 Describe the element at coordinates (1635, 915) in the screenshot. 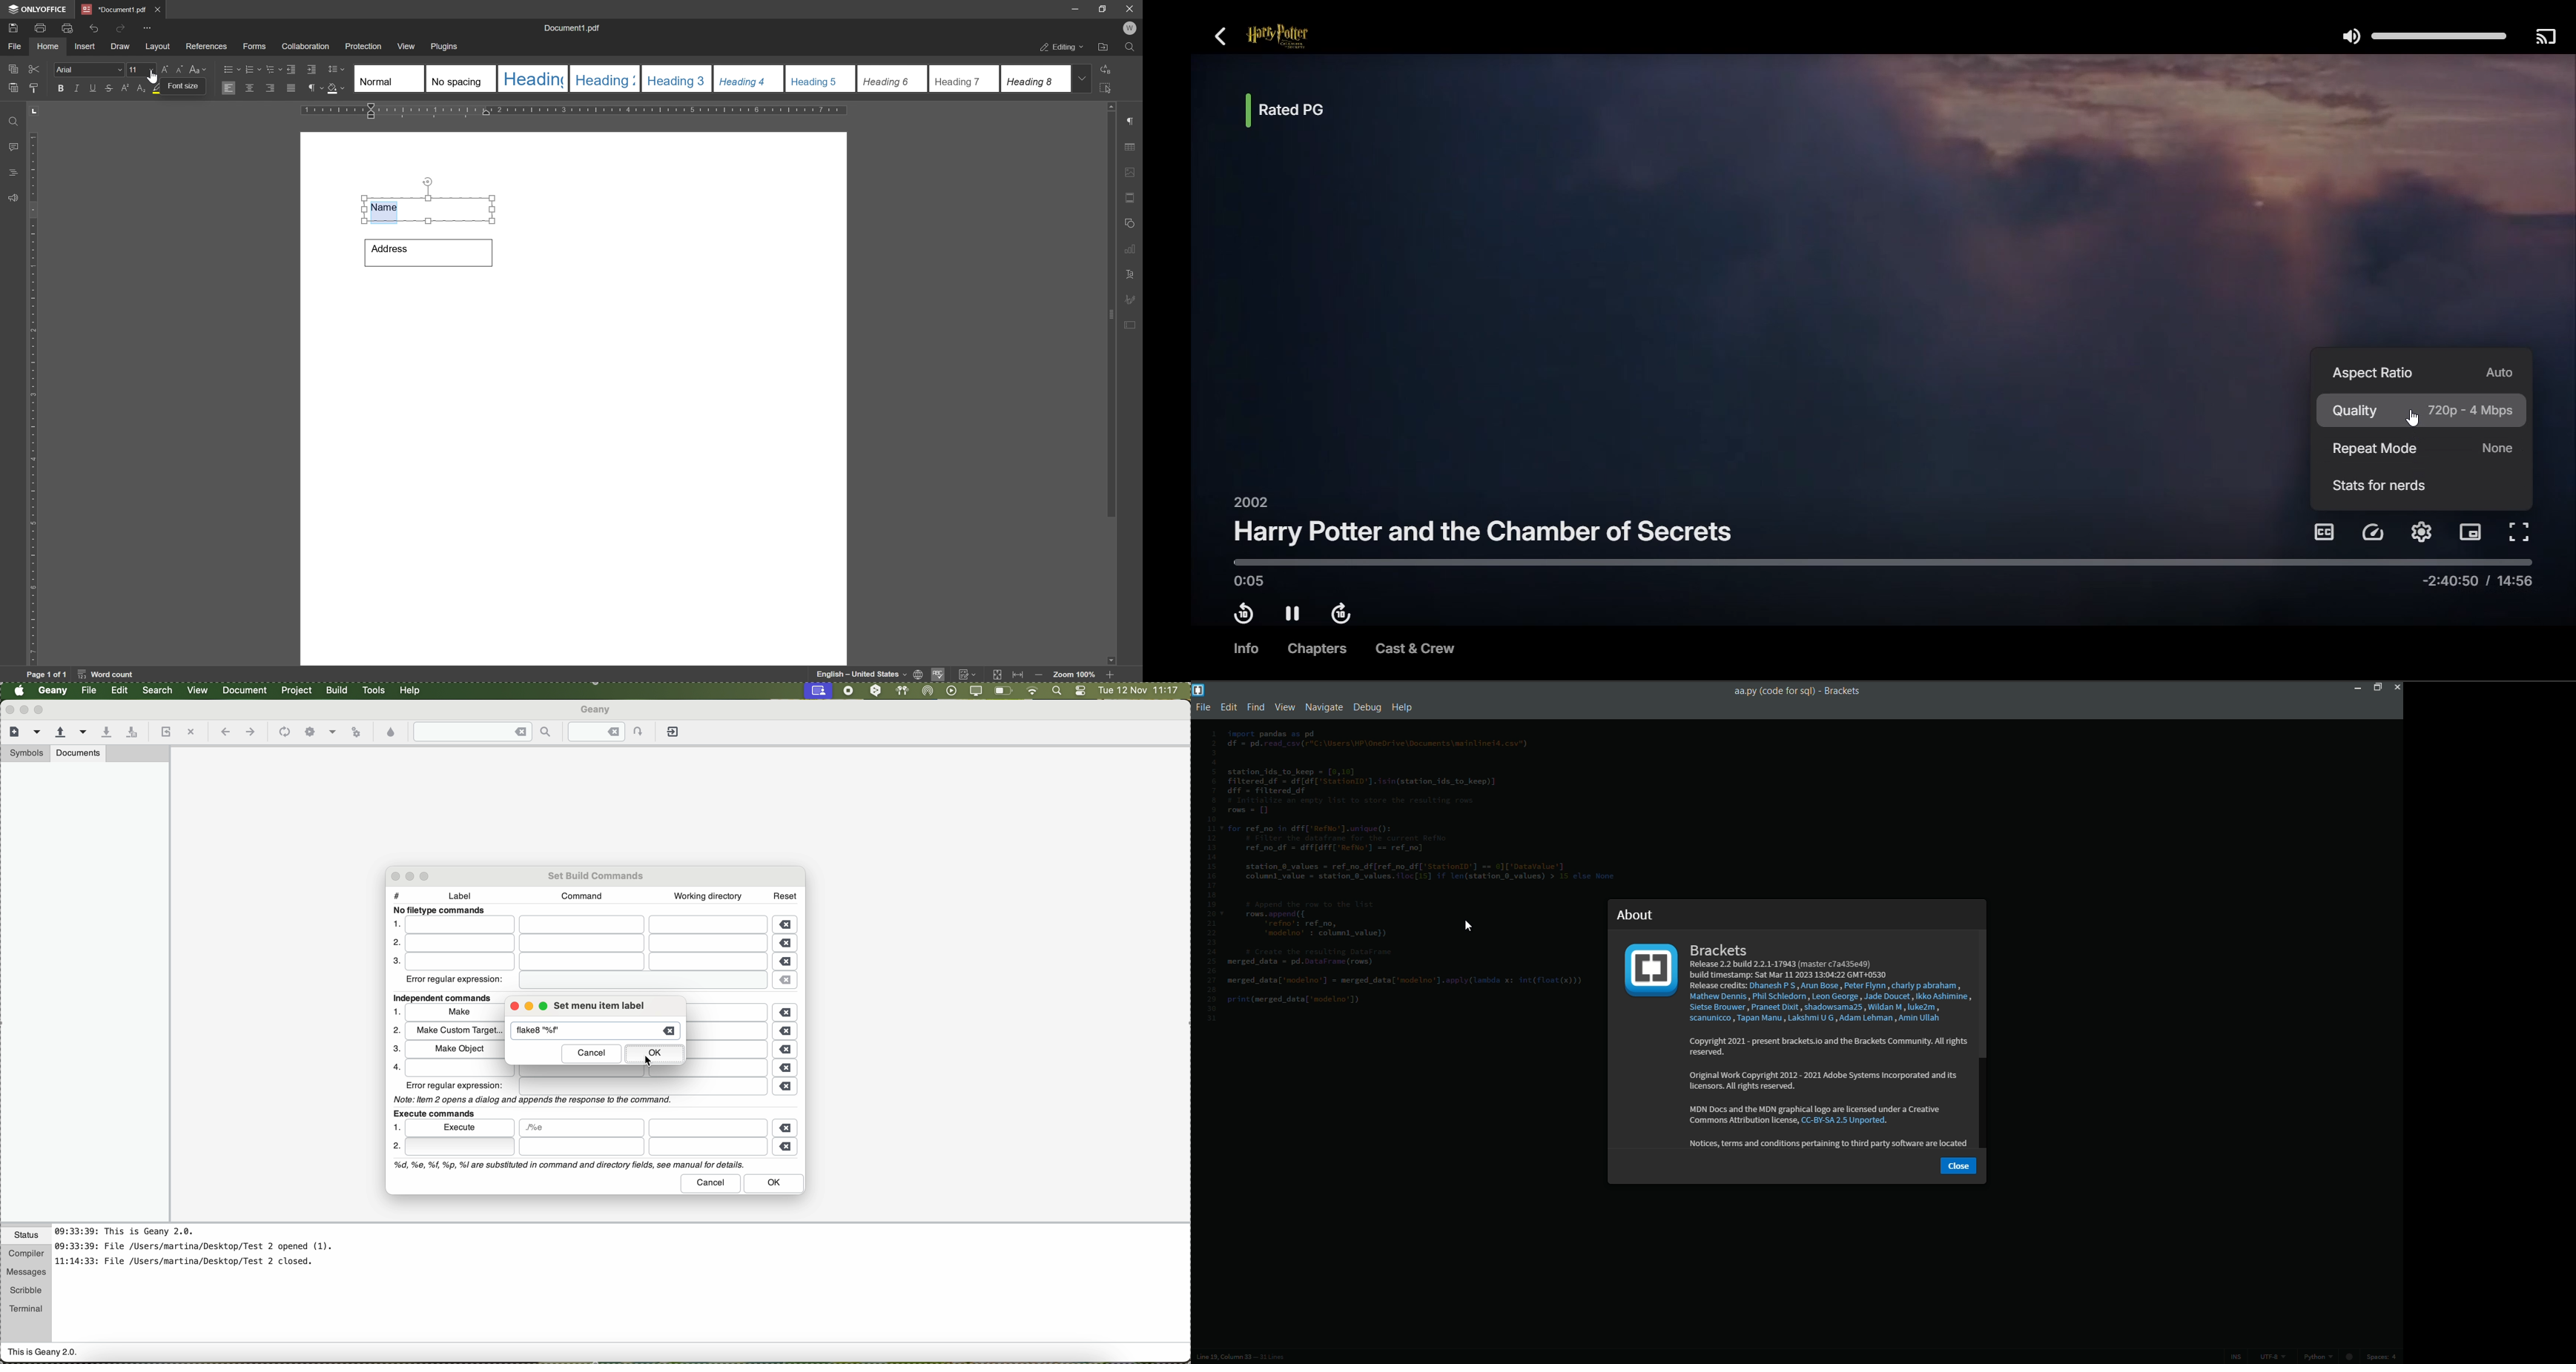

I see `about` at that location.